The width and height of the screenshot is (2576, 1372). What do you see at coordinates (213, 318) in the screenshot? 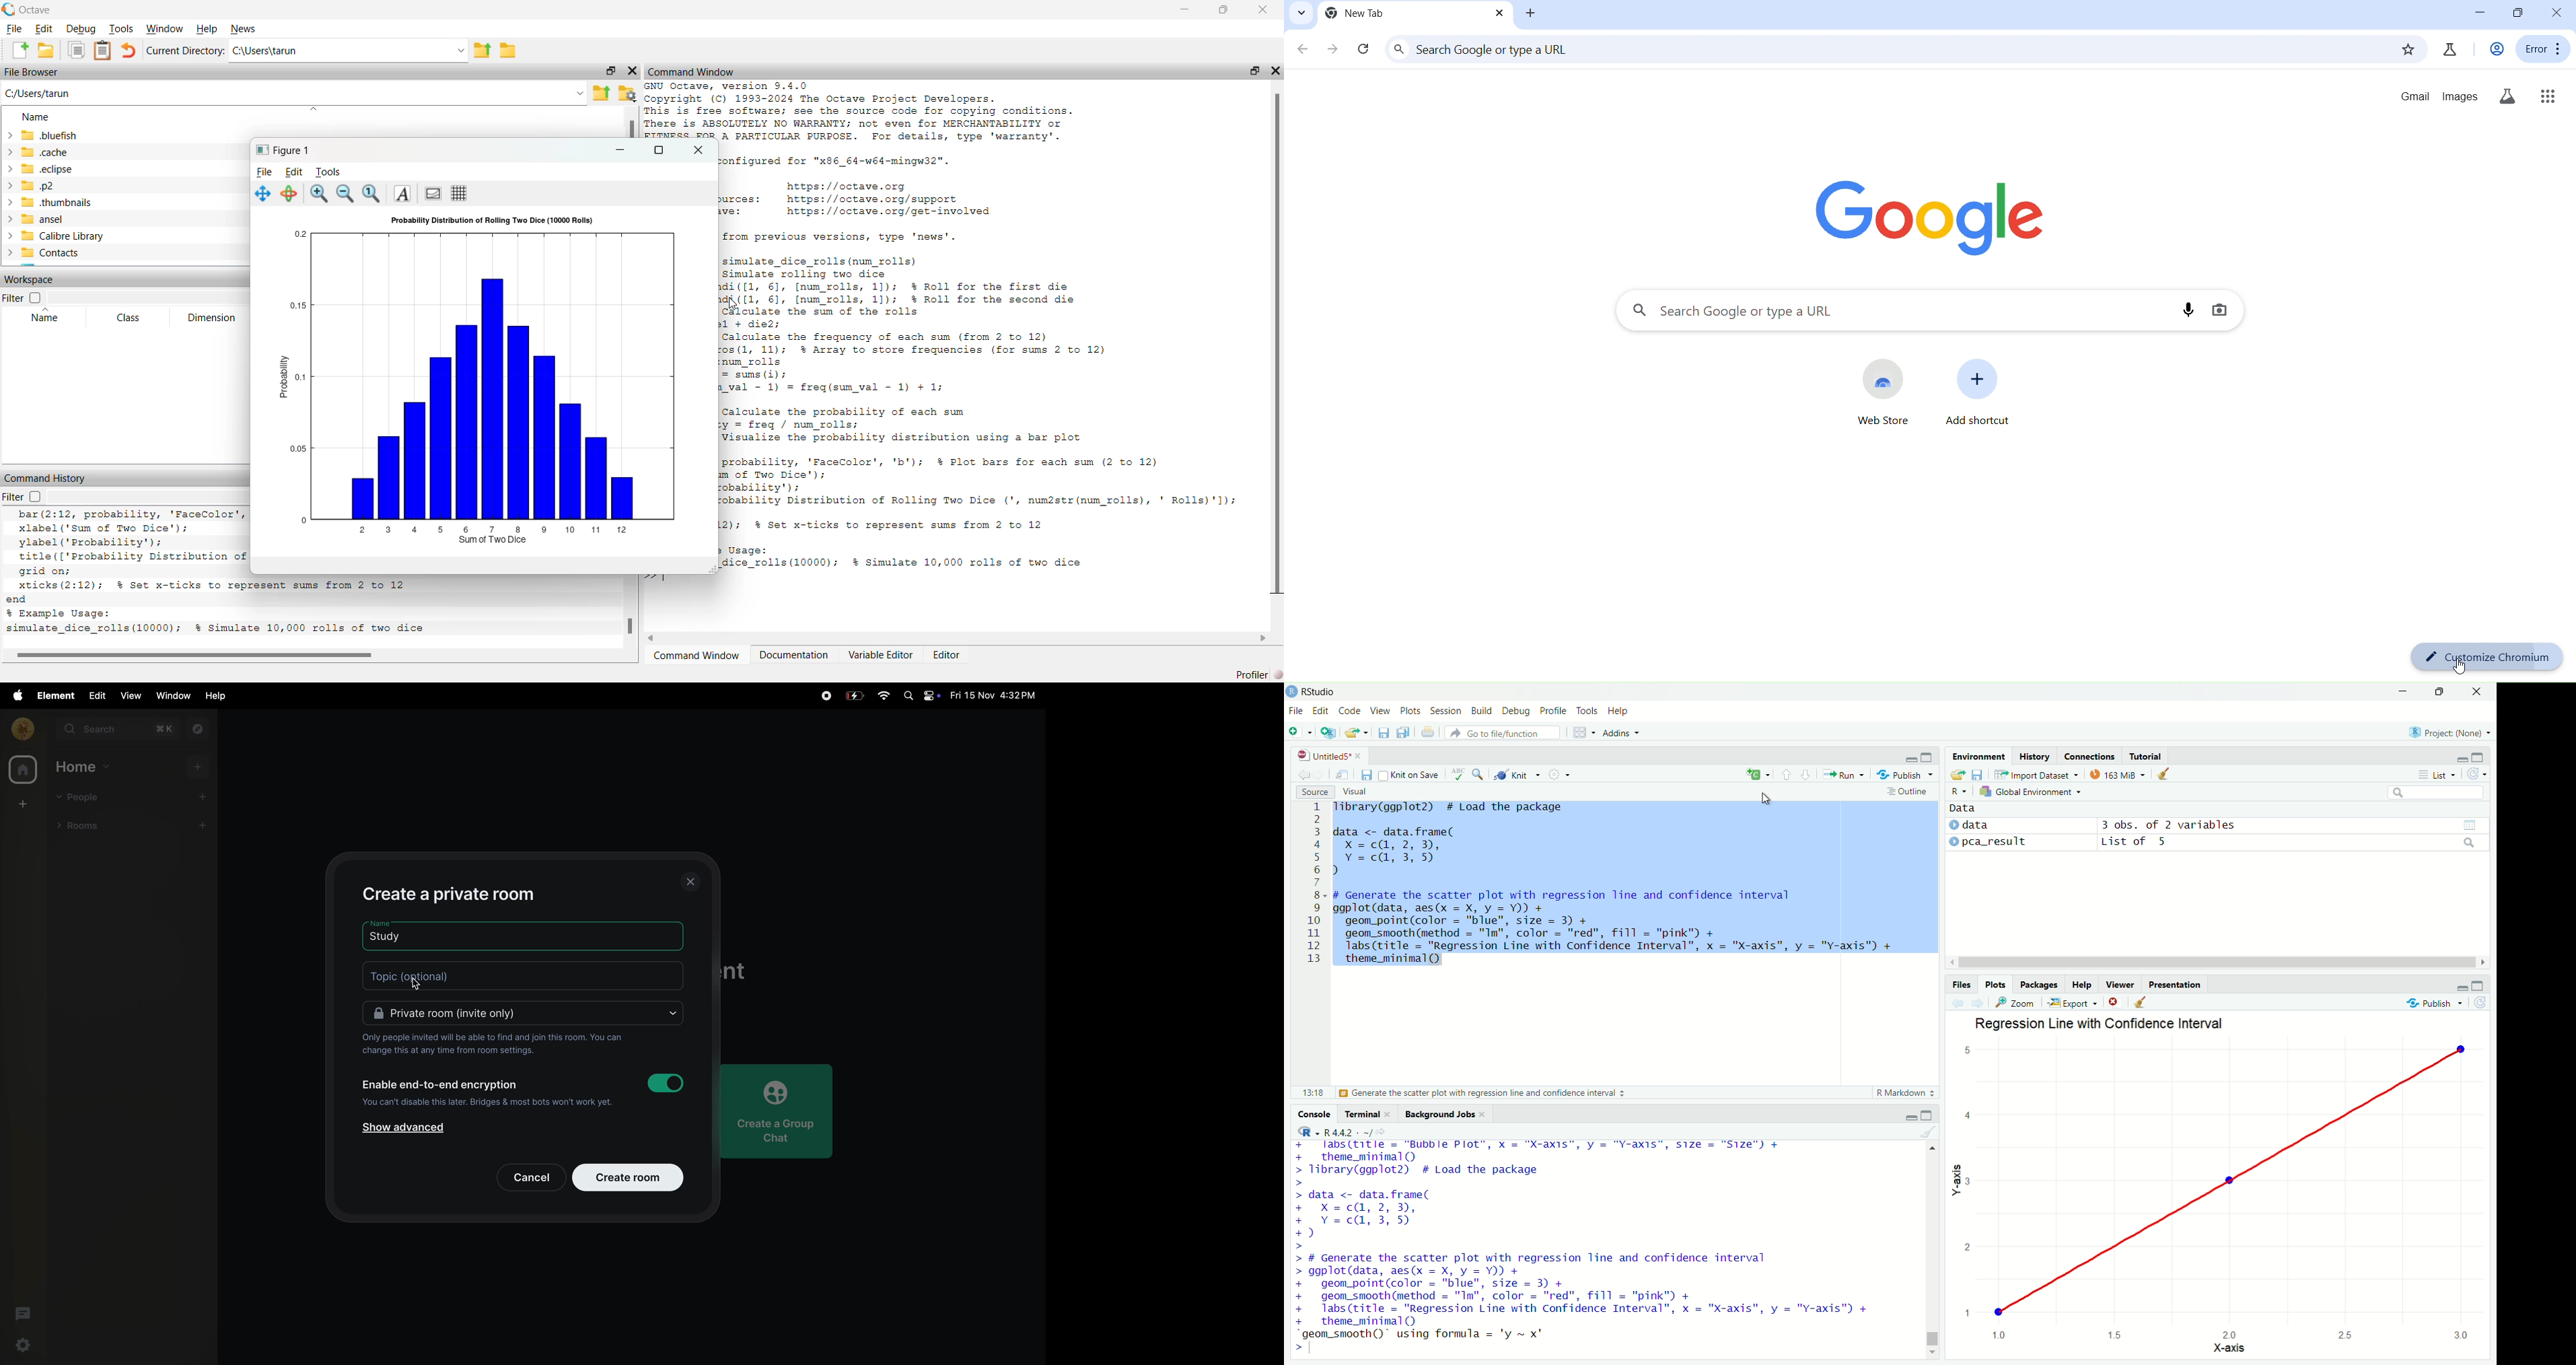
I see `Dimension` at bounding box center [213, 318].